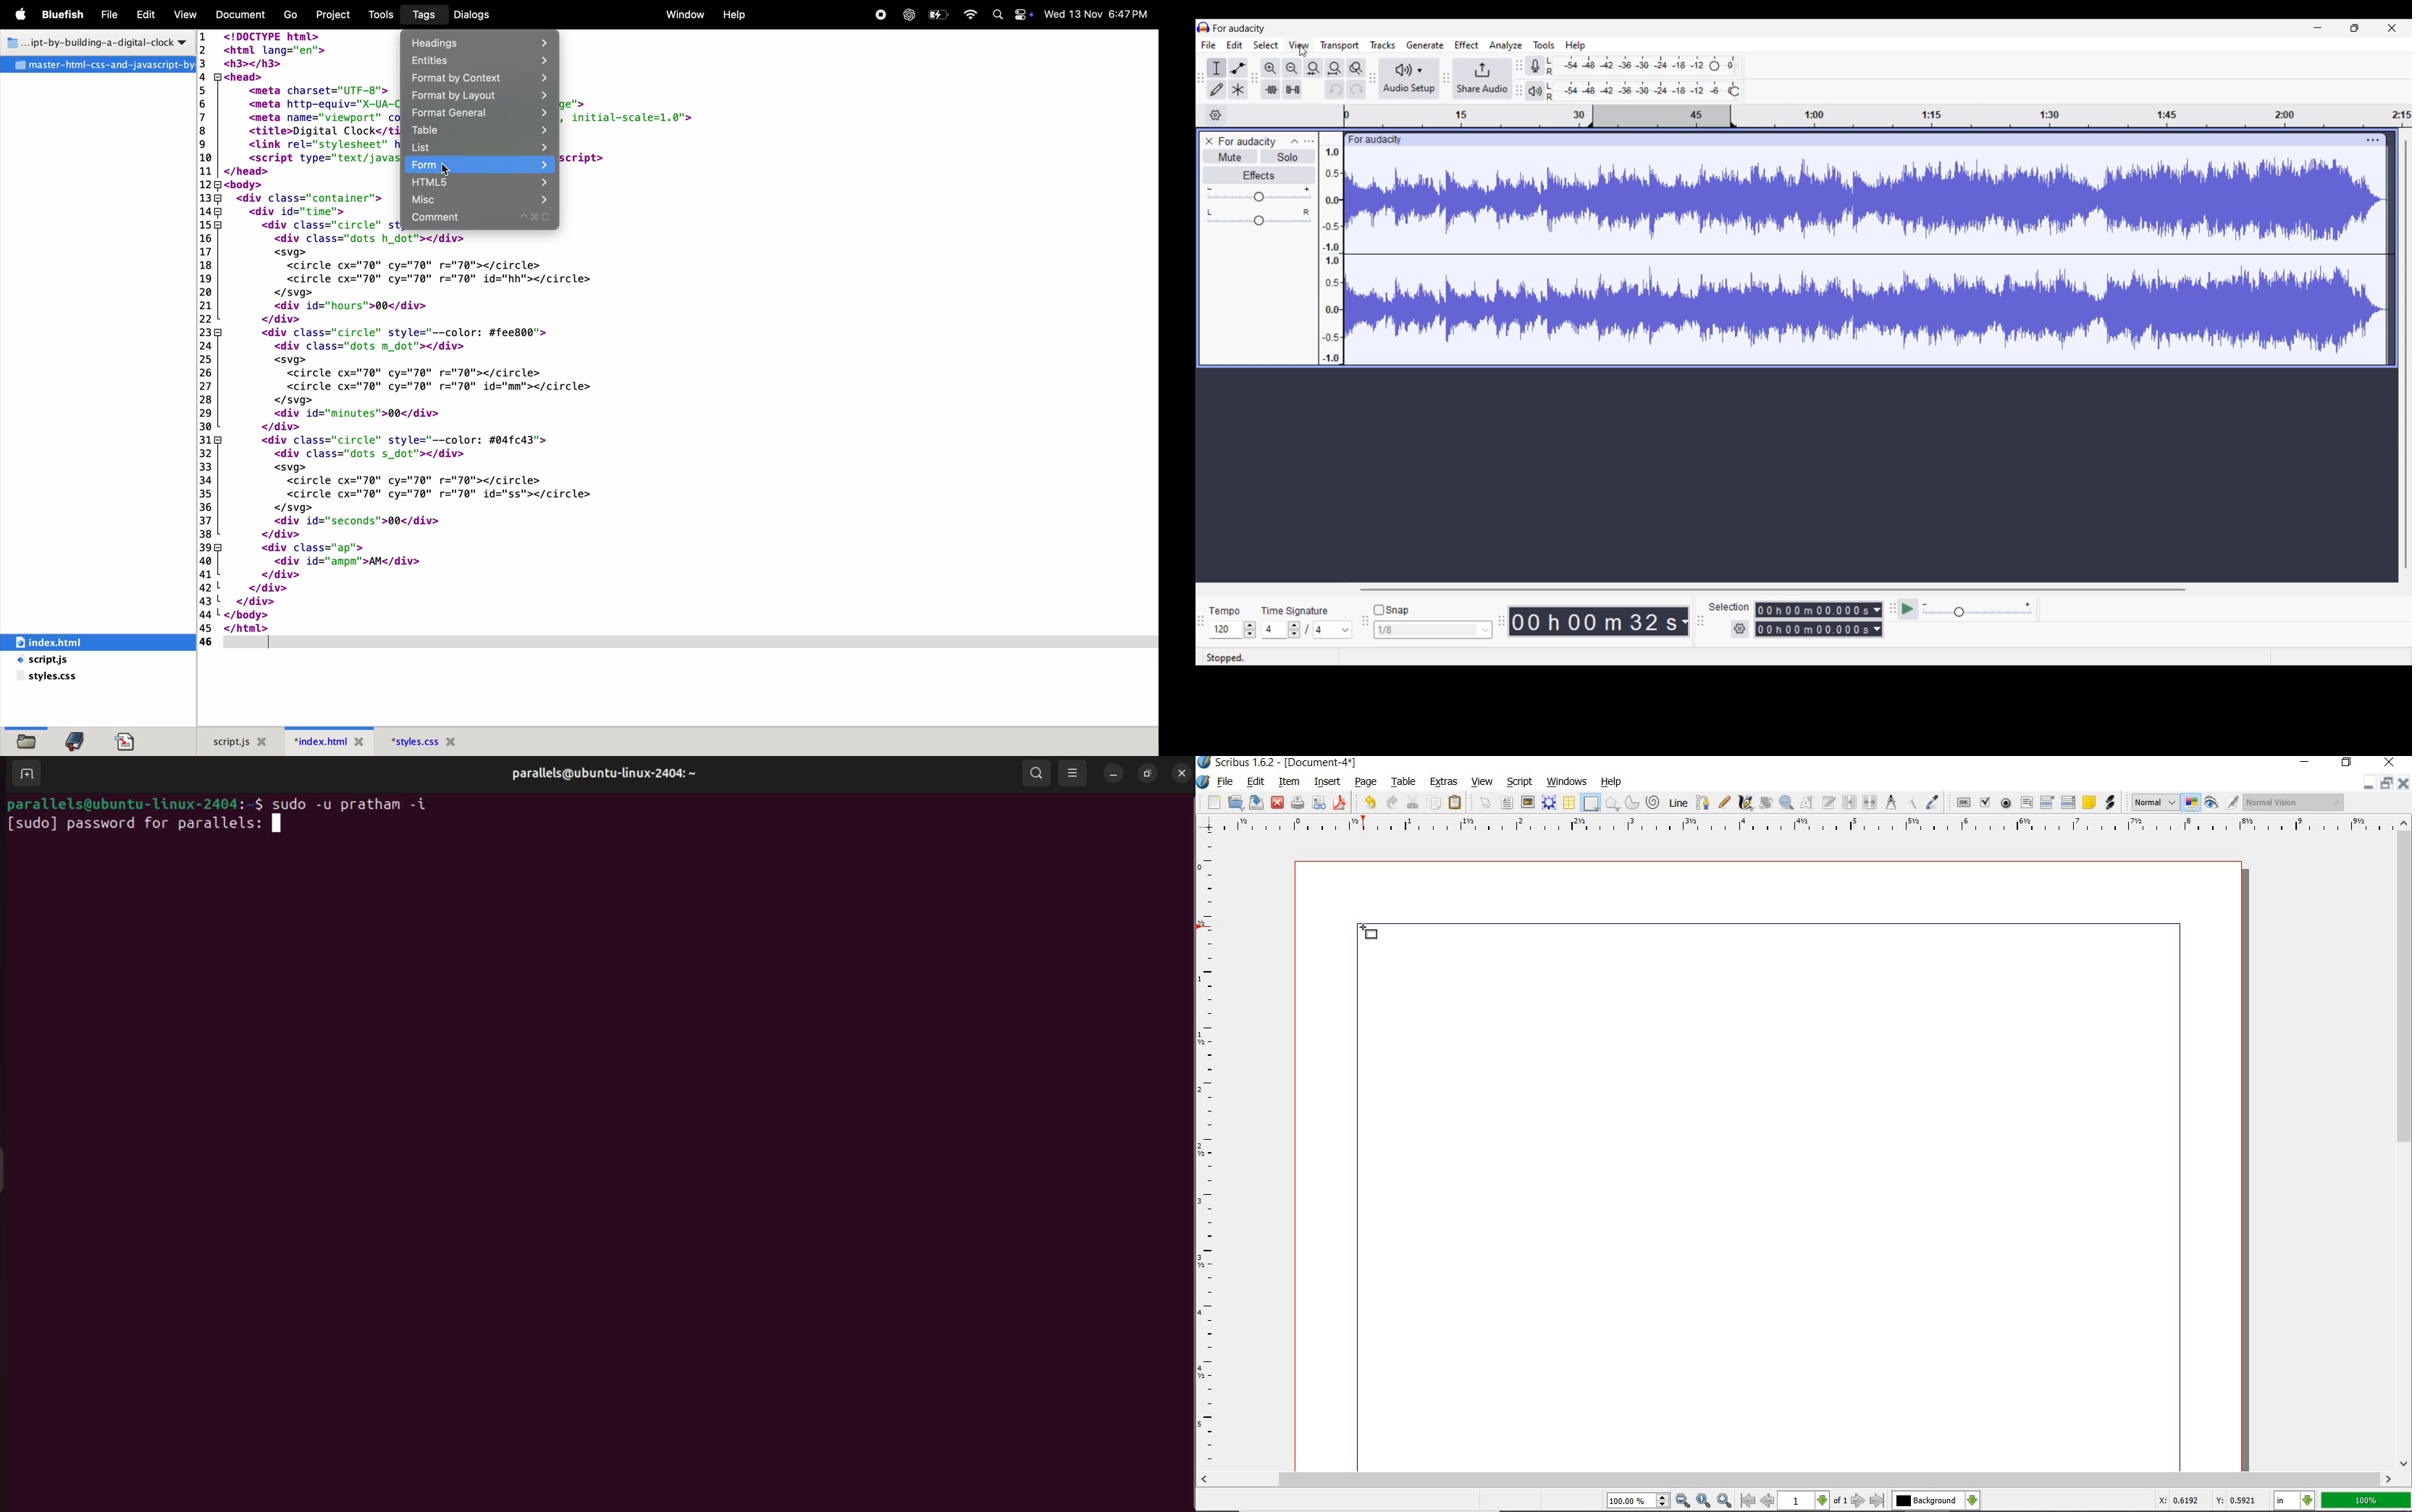 This screenshot has height=1512, width=2436. Describe the element at coordinates (1227, 783) in the screenshot. I see `file` at that location.